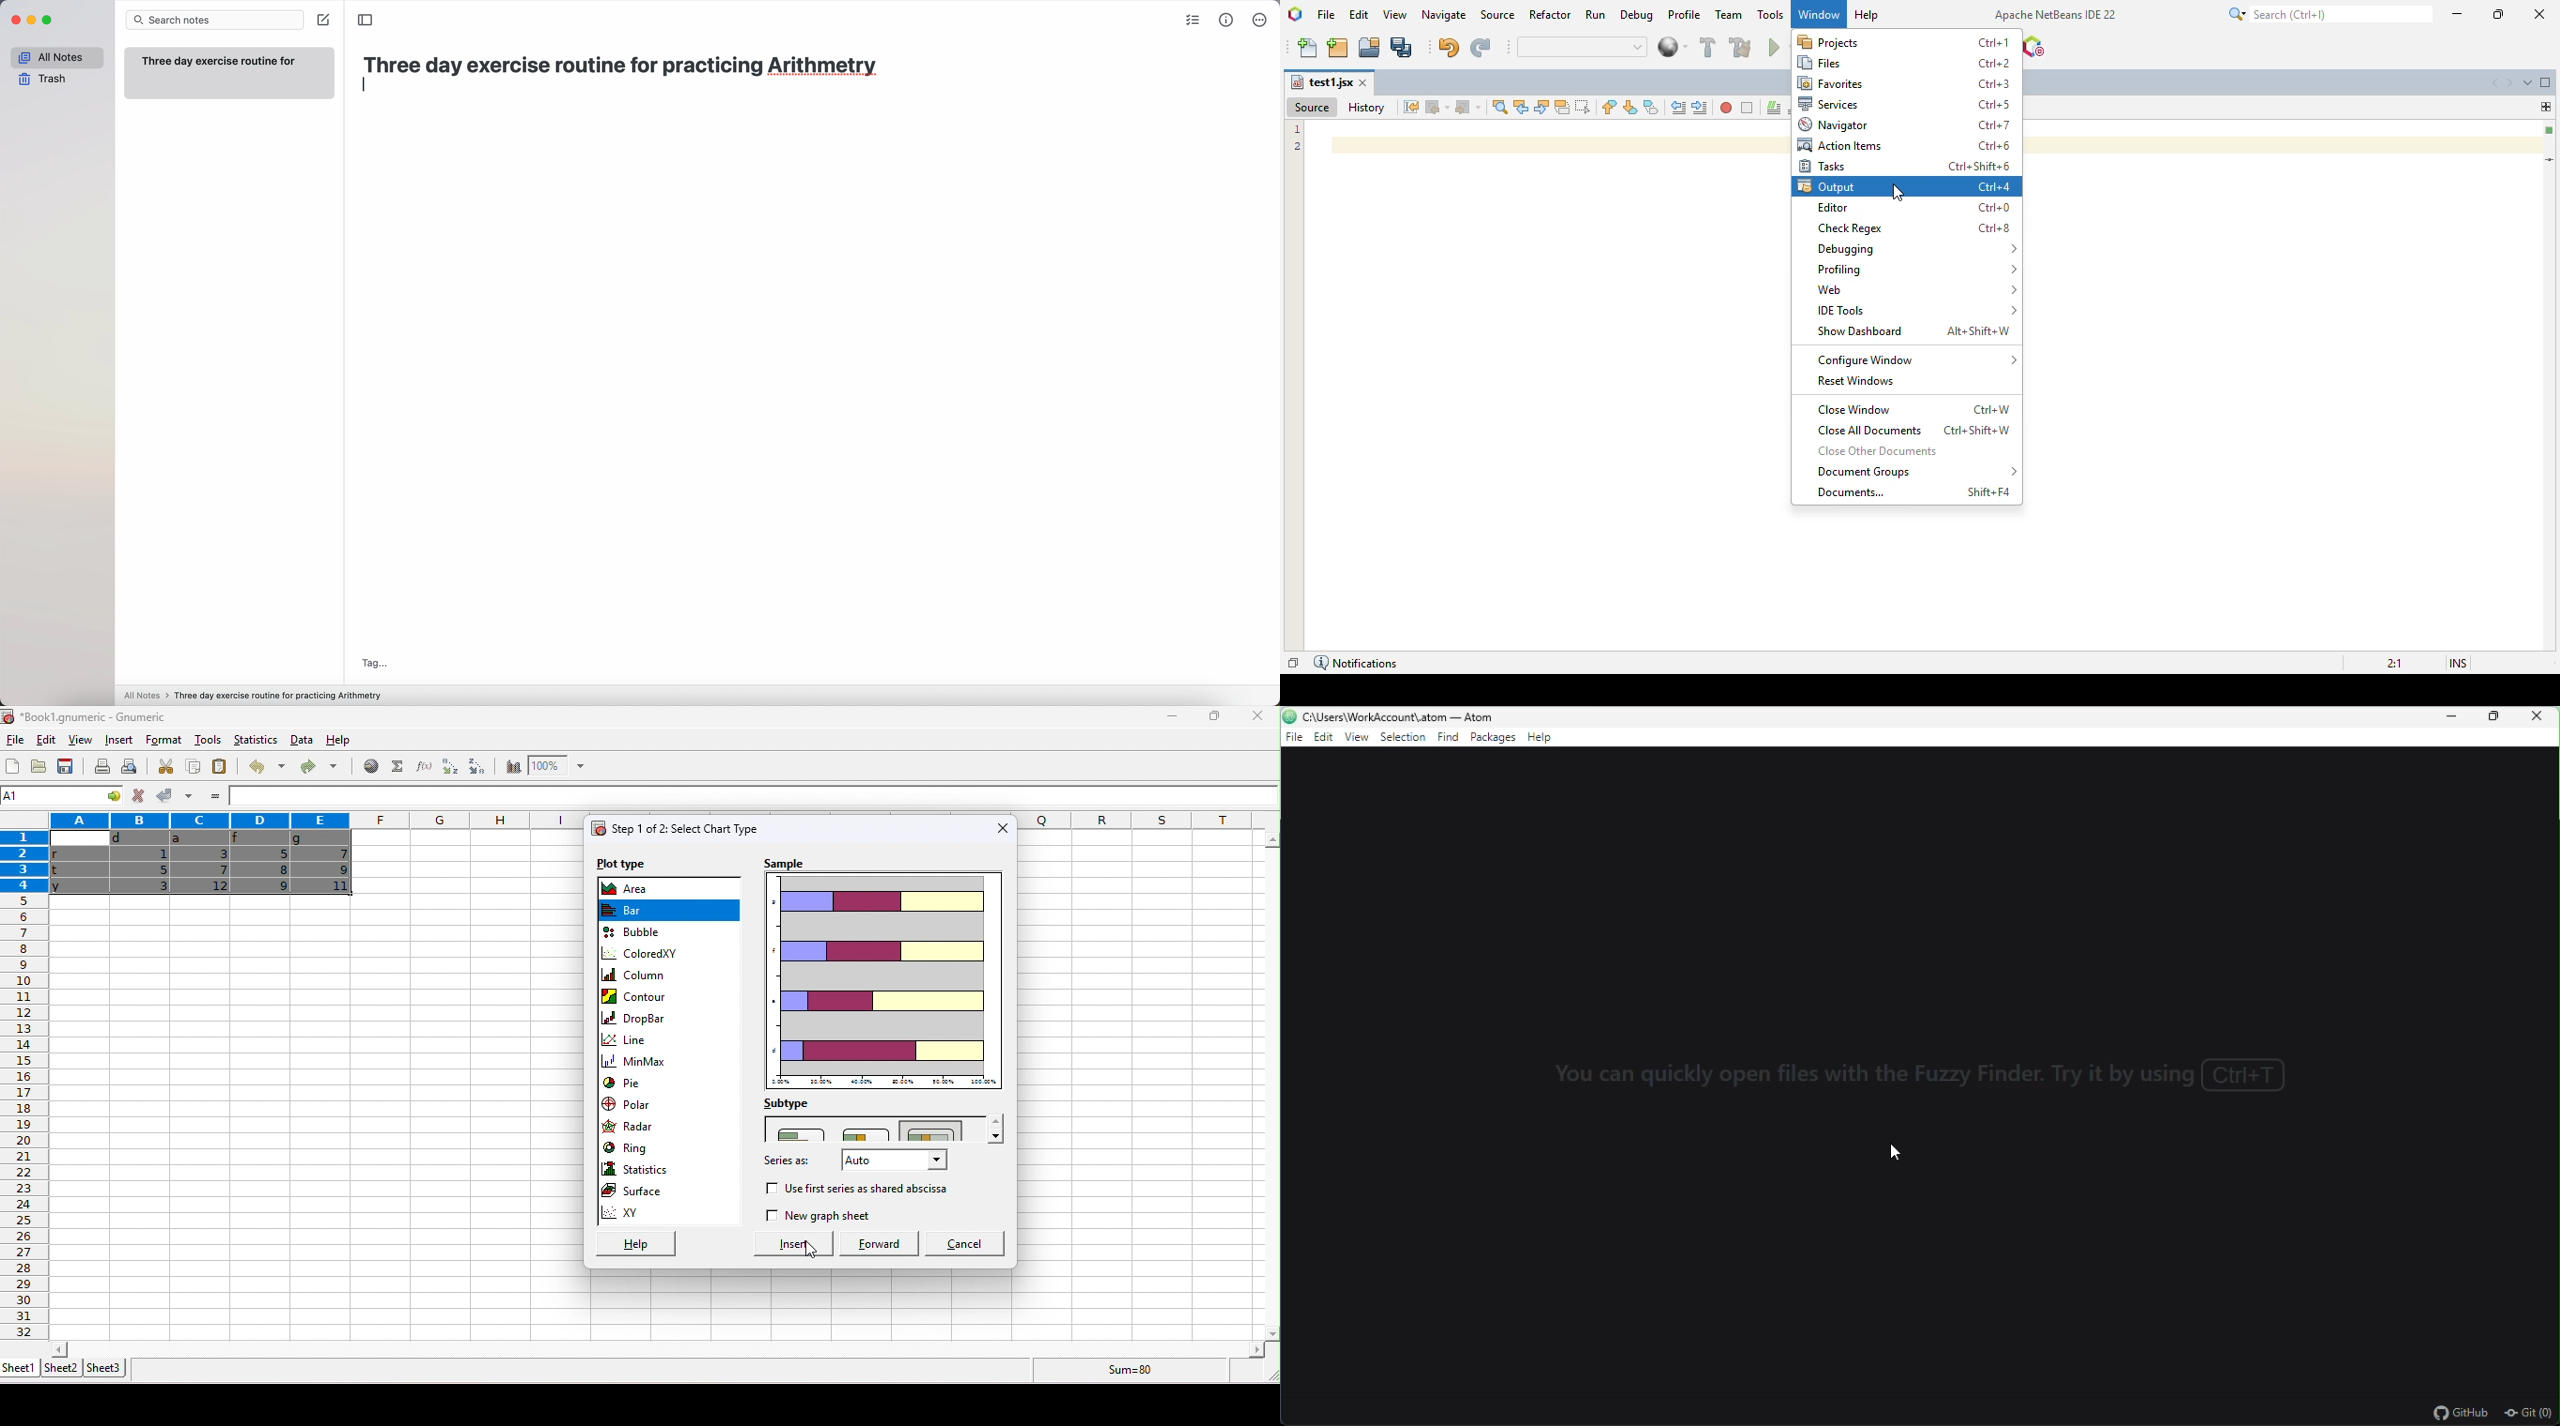  Describe the element at coordinates (755, 795) in the screenshot. I see `formula bar` at that location.